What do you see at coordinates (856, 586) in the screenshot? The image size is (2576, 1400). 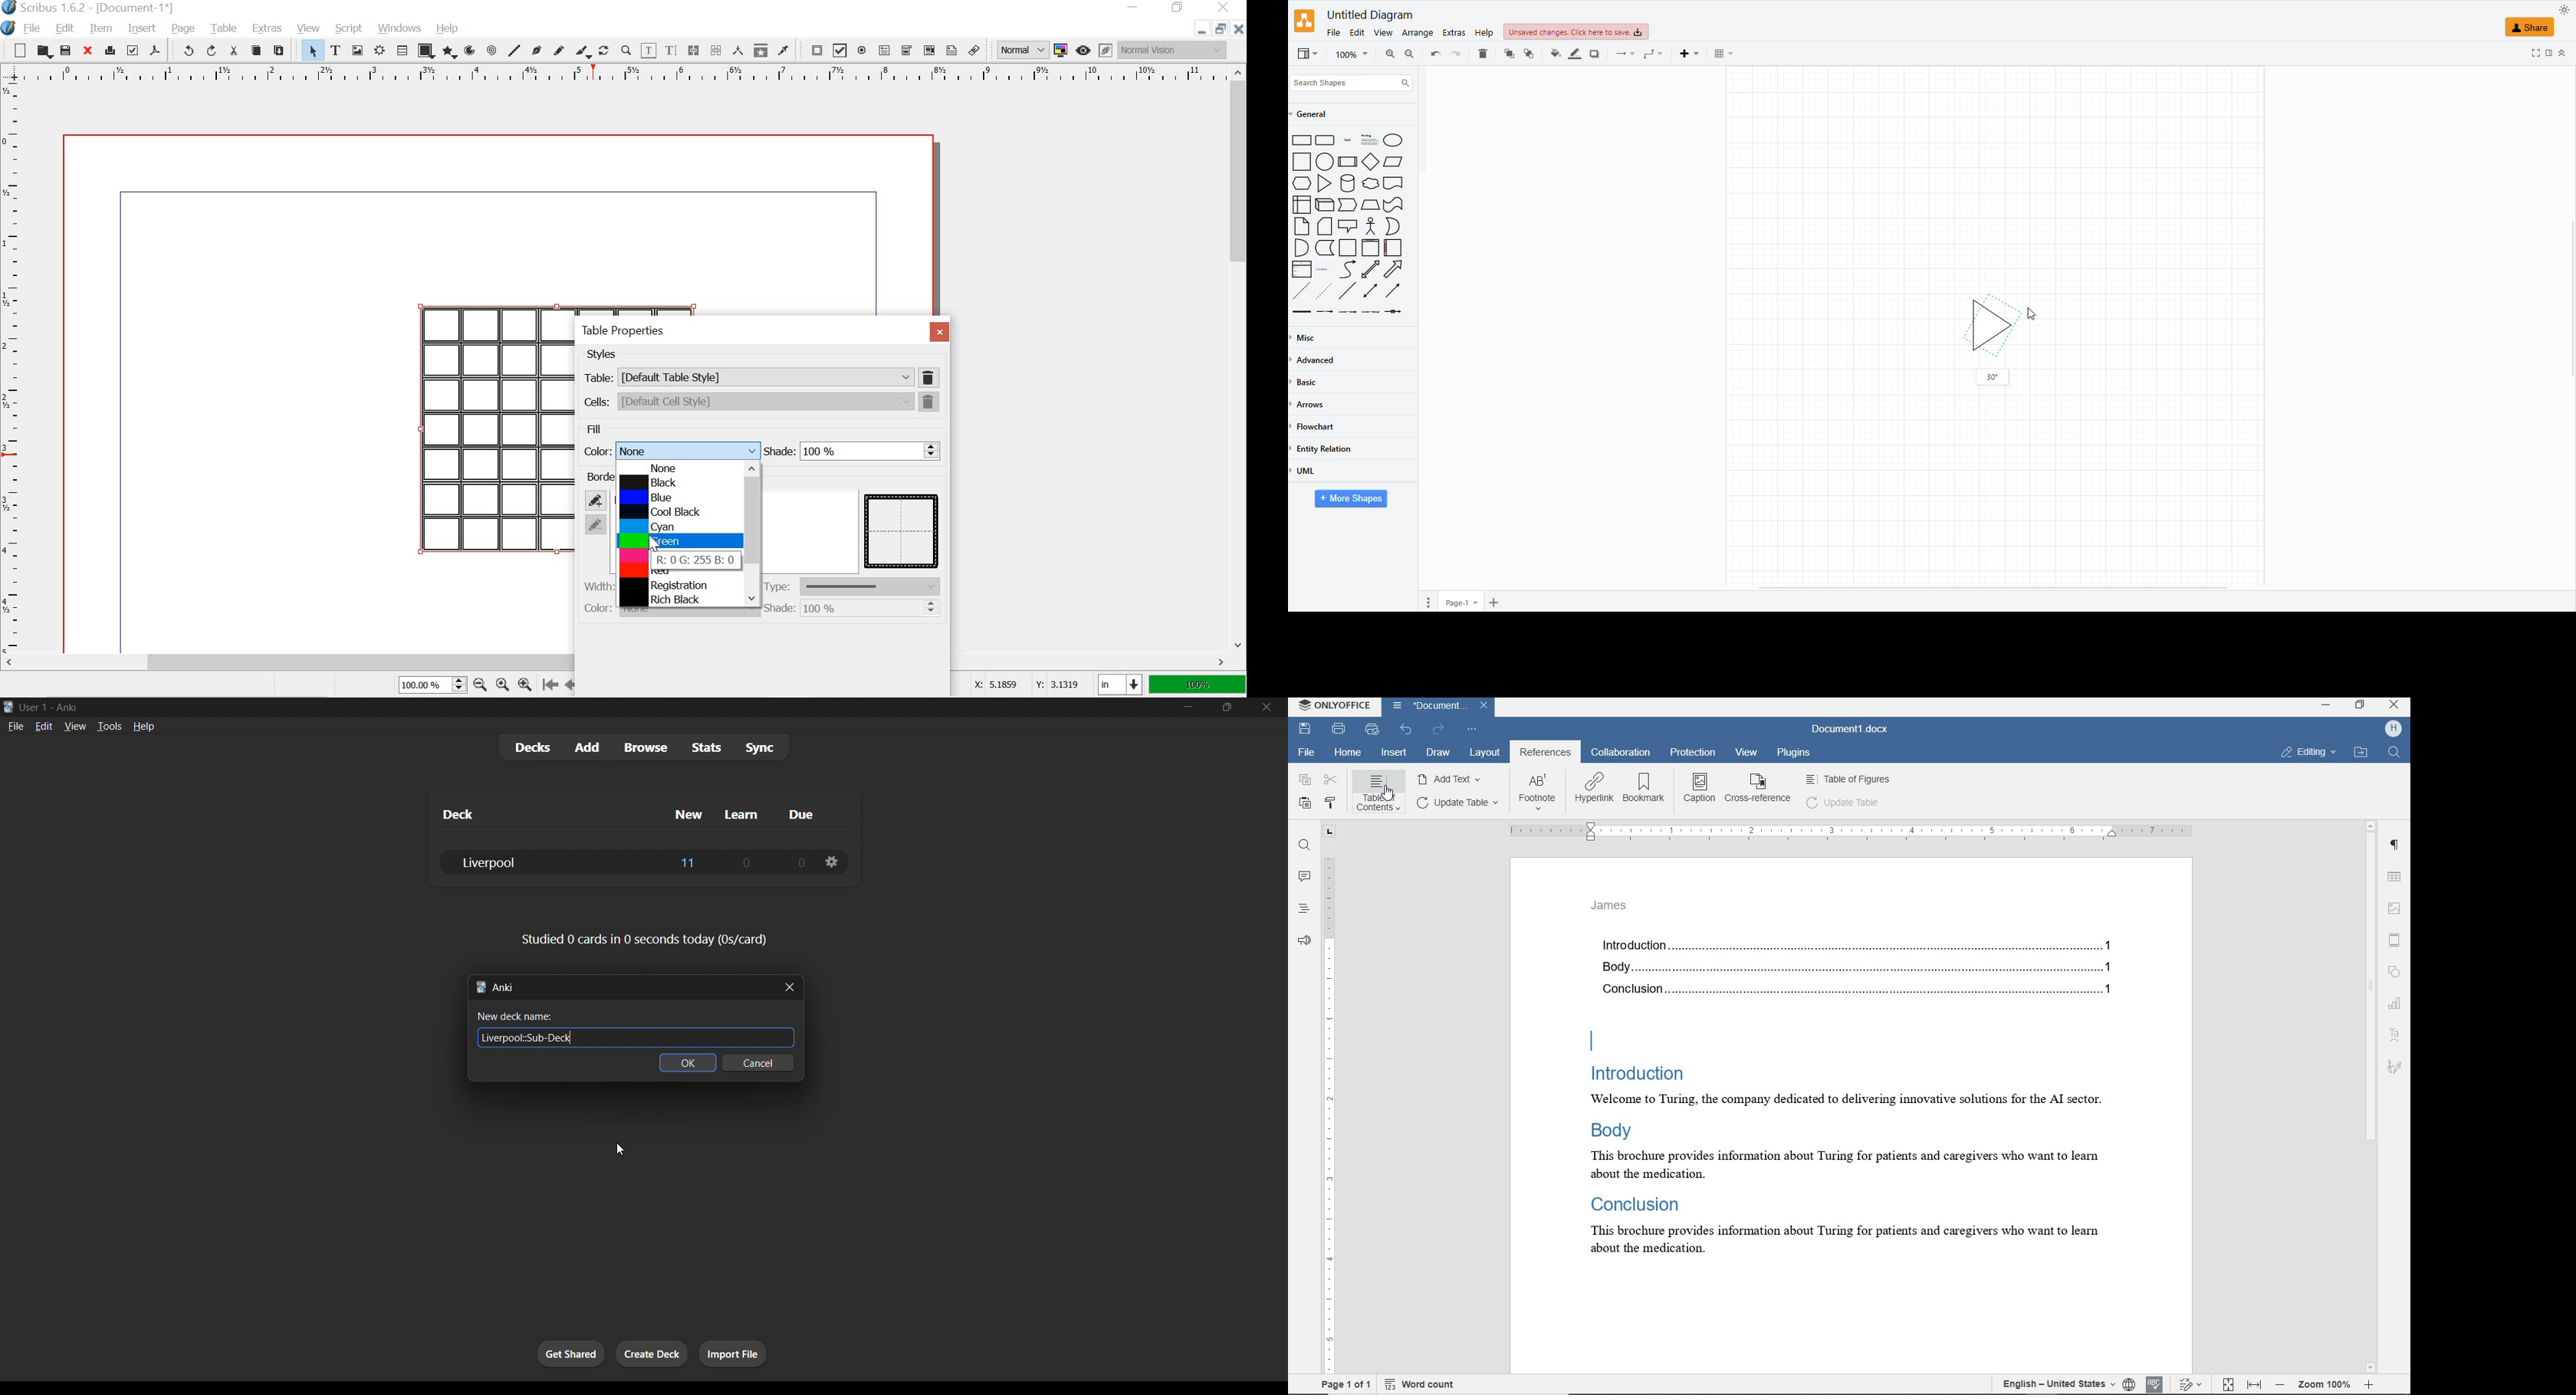 I see `type` at bounding box center [856, 586].